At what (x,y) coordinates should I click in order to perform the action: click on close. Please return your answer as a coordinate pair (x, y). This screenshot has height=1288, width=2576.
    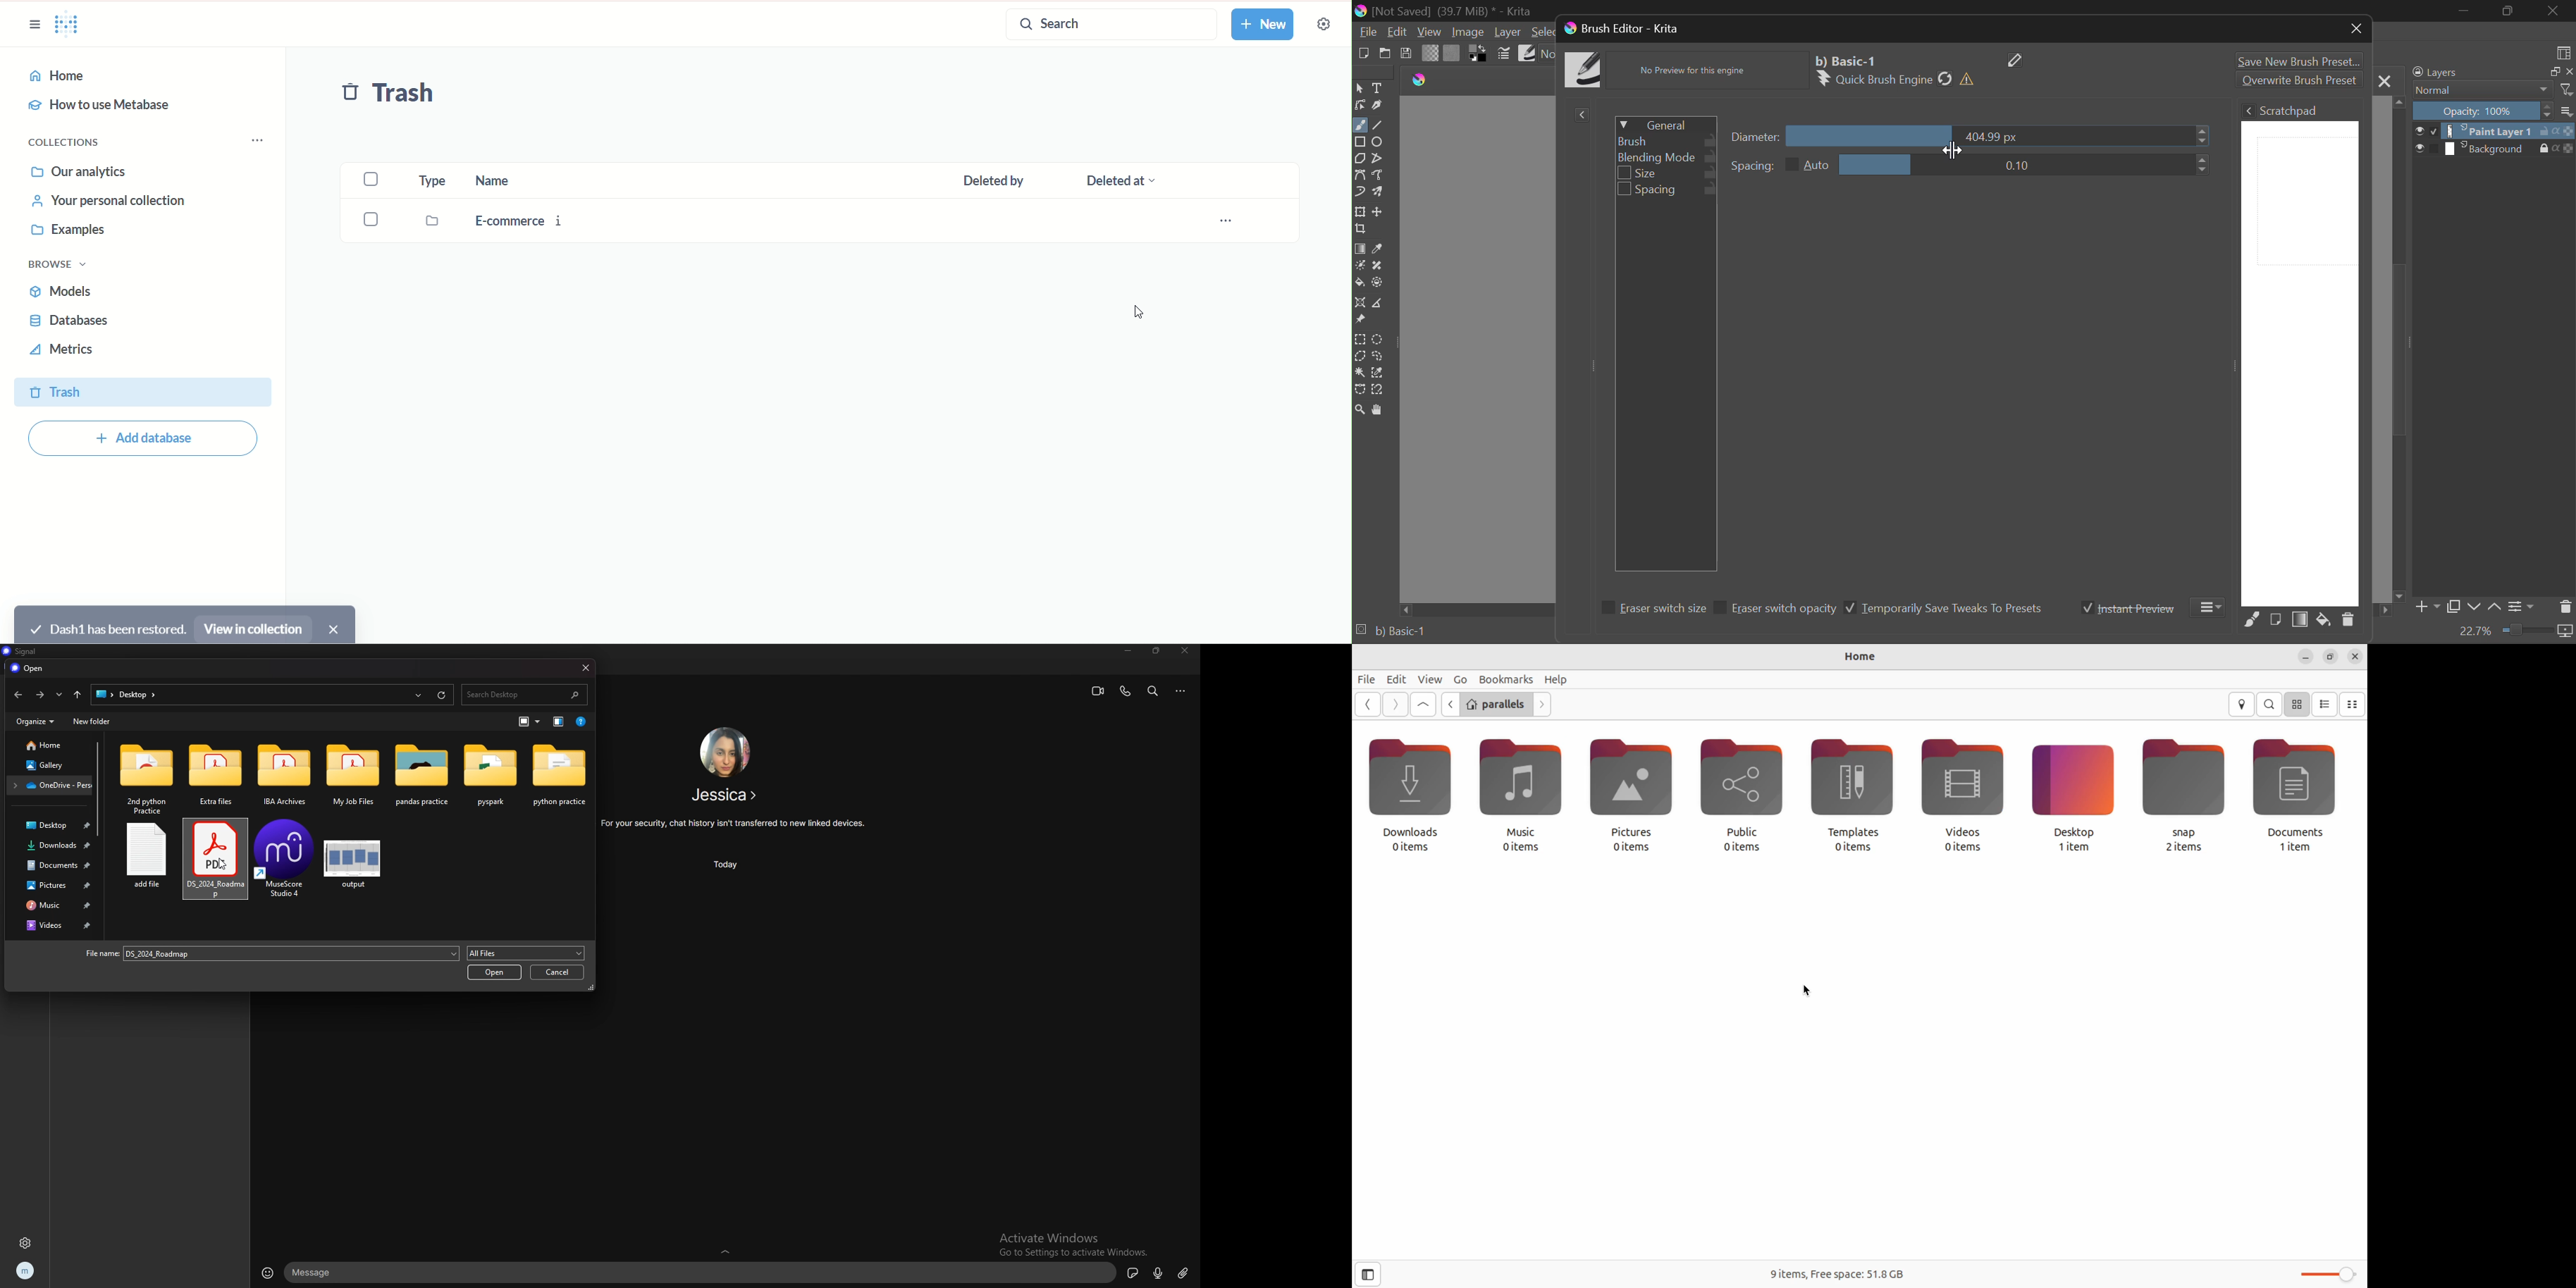
    Looking at the image, I should click on (1186, 651).